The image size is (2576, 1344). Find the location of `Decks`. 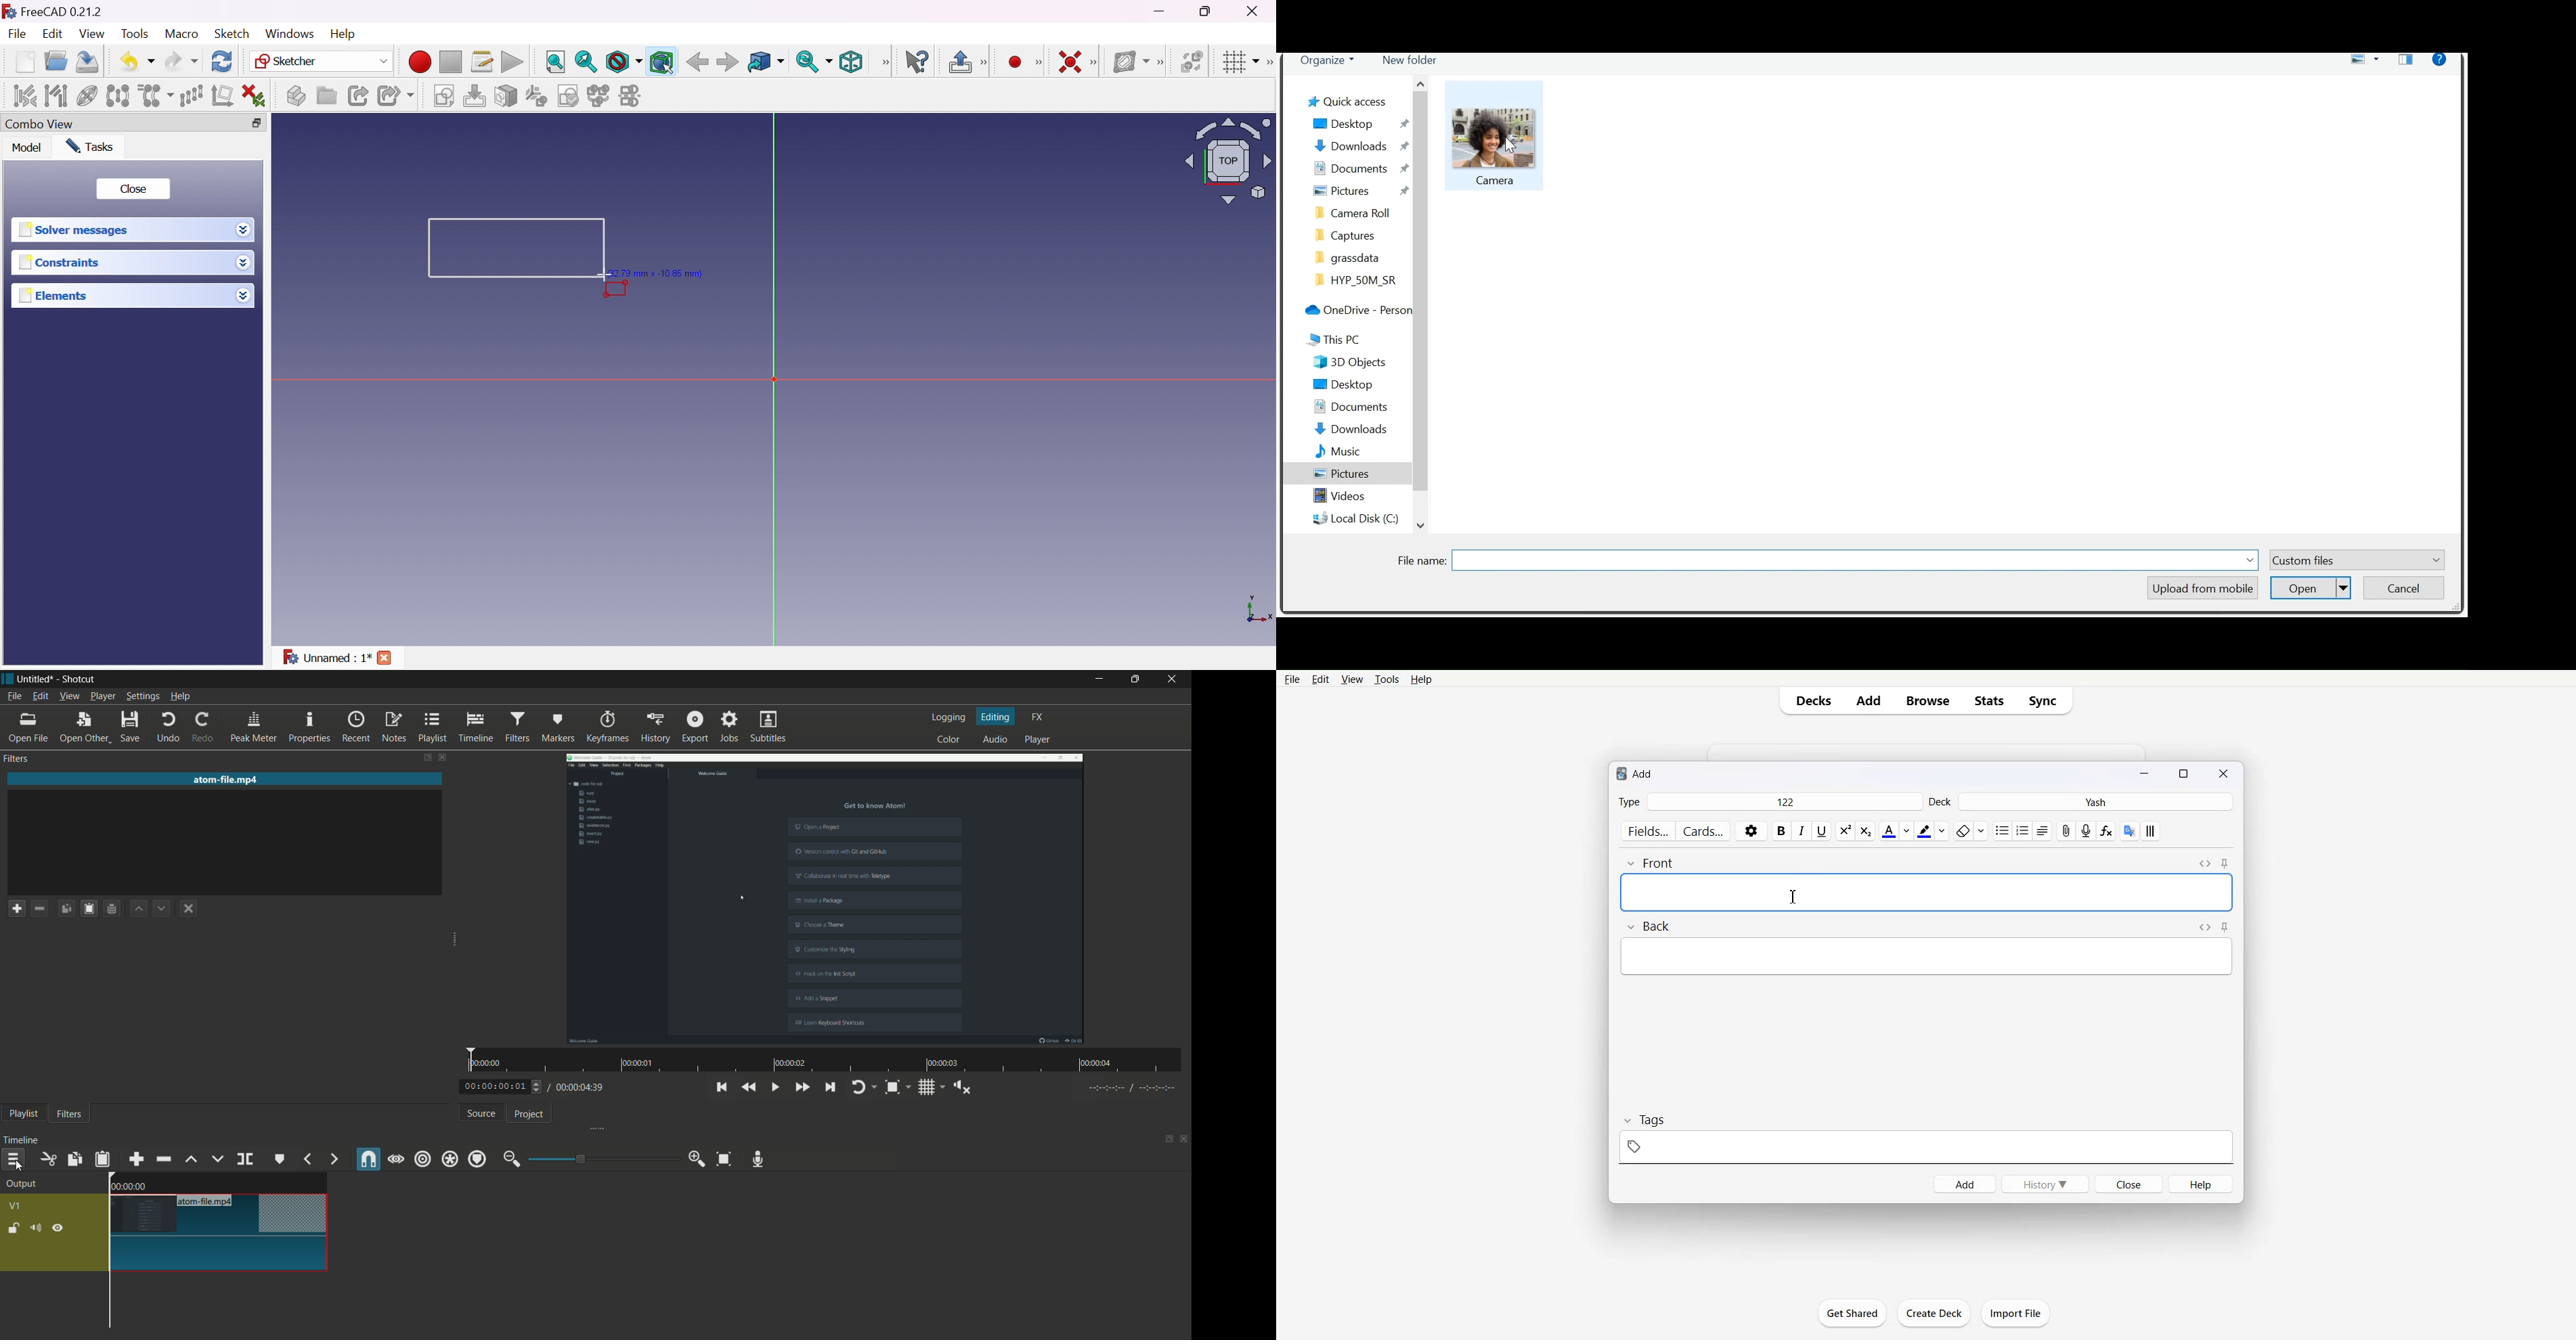

Decks is located at coordinates (1809, 700).